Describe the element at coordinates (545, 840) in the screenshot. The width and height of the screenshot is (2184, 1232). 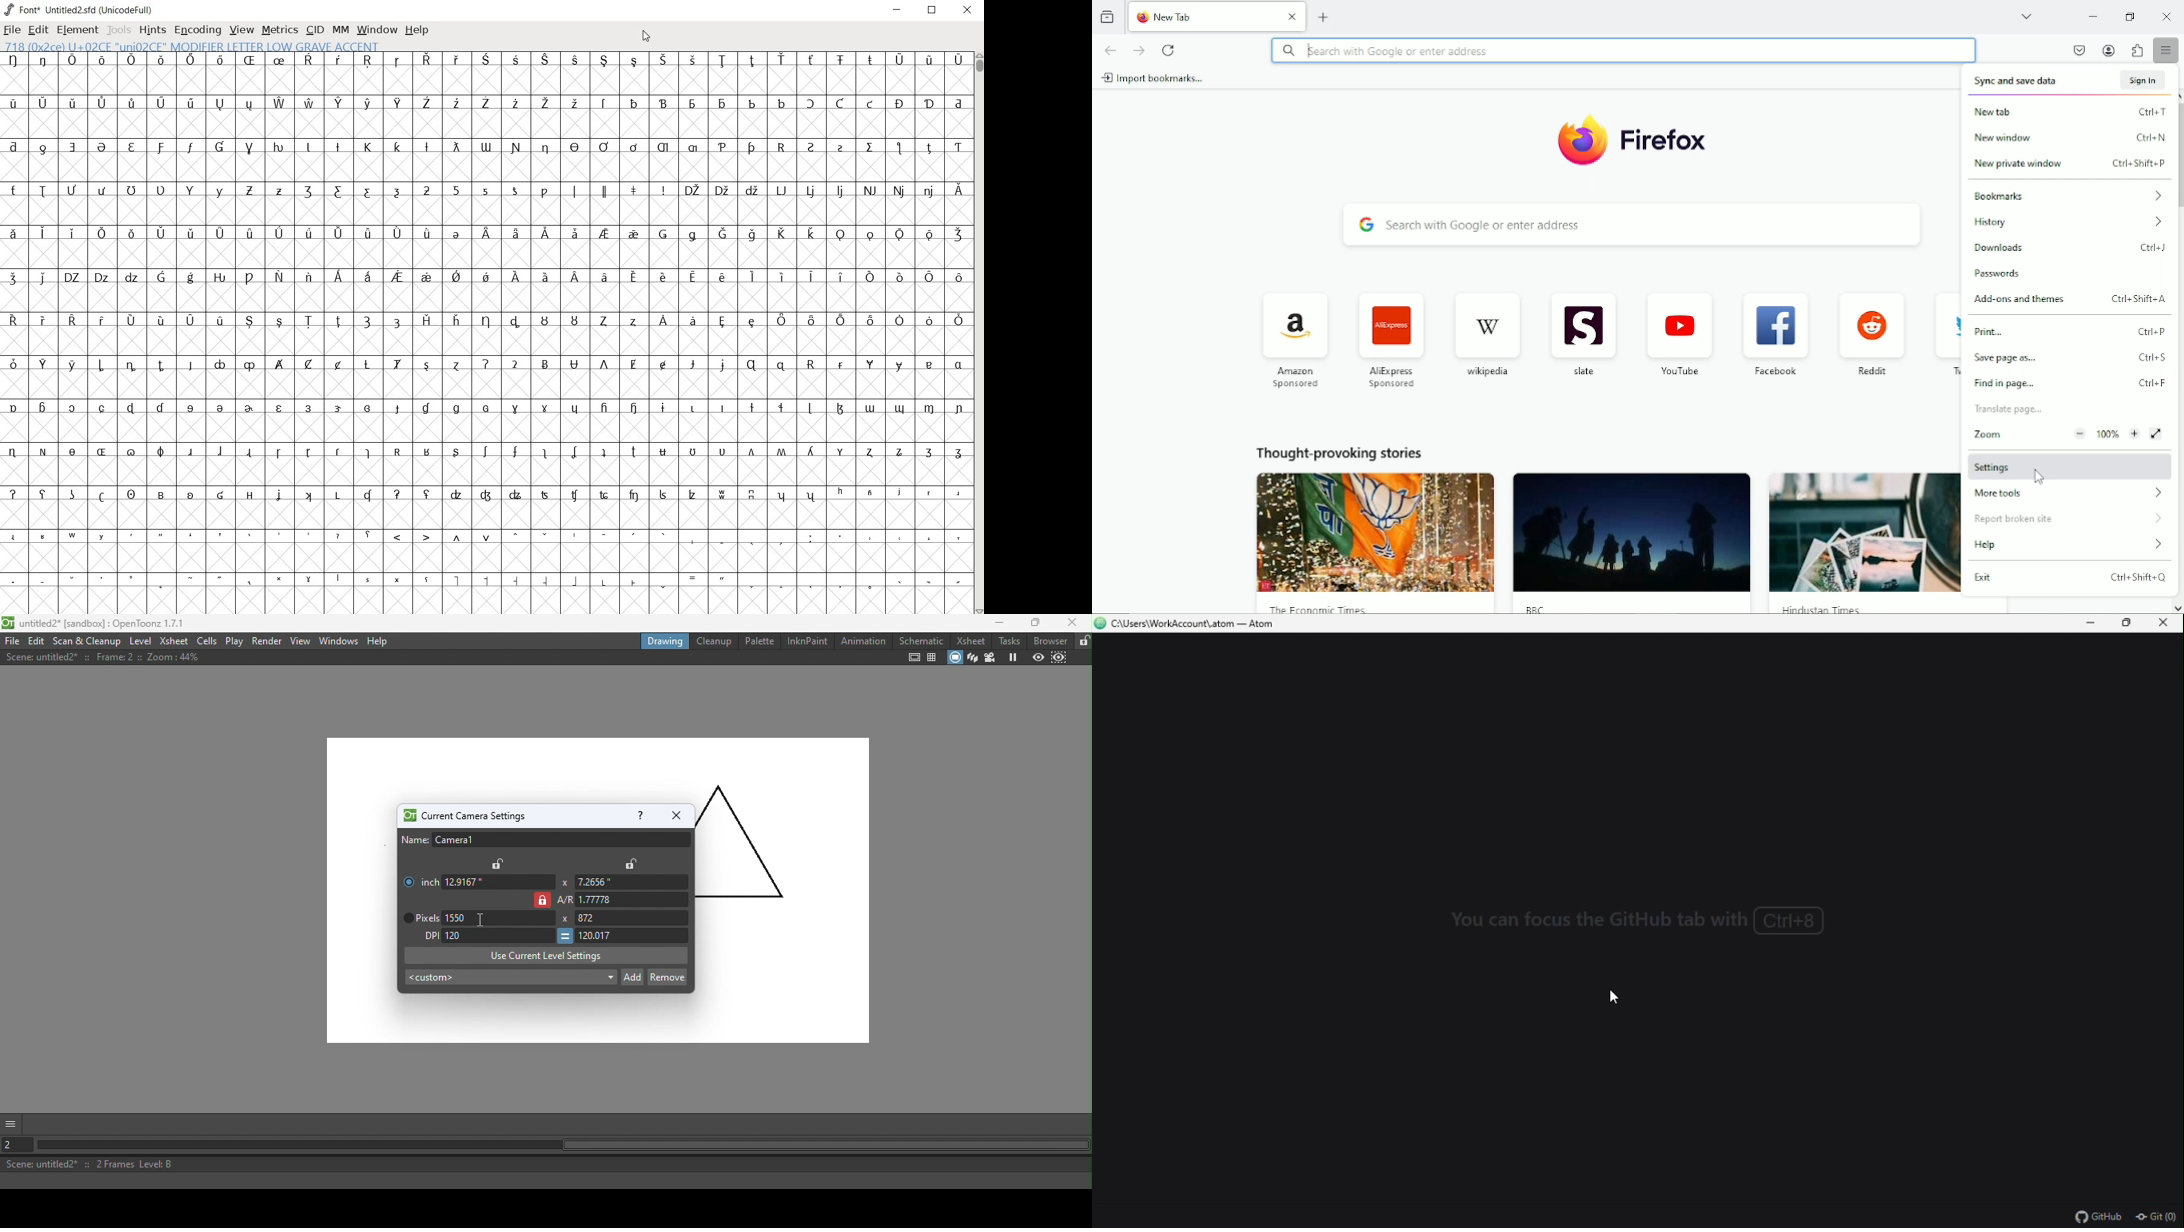
I see `Name` at that location.